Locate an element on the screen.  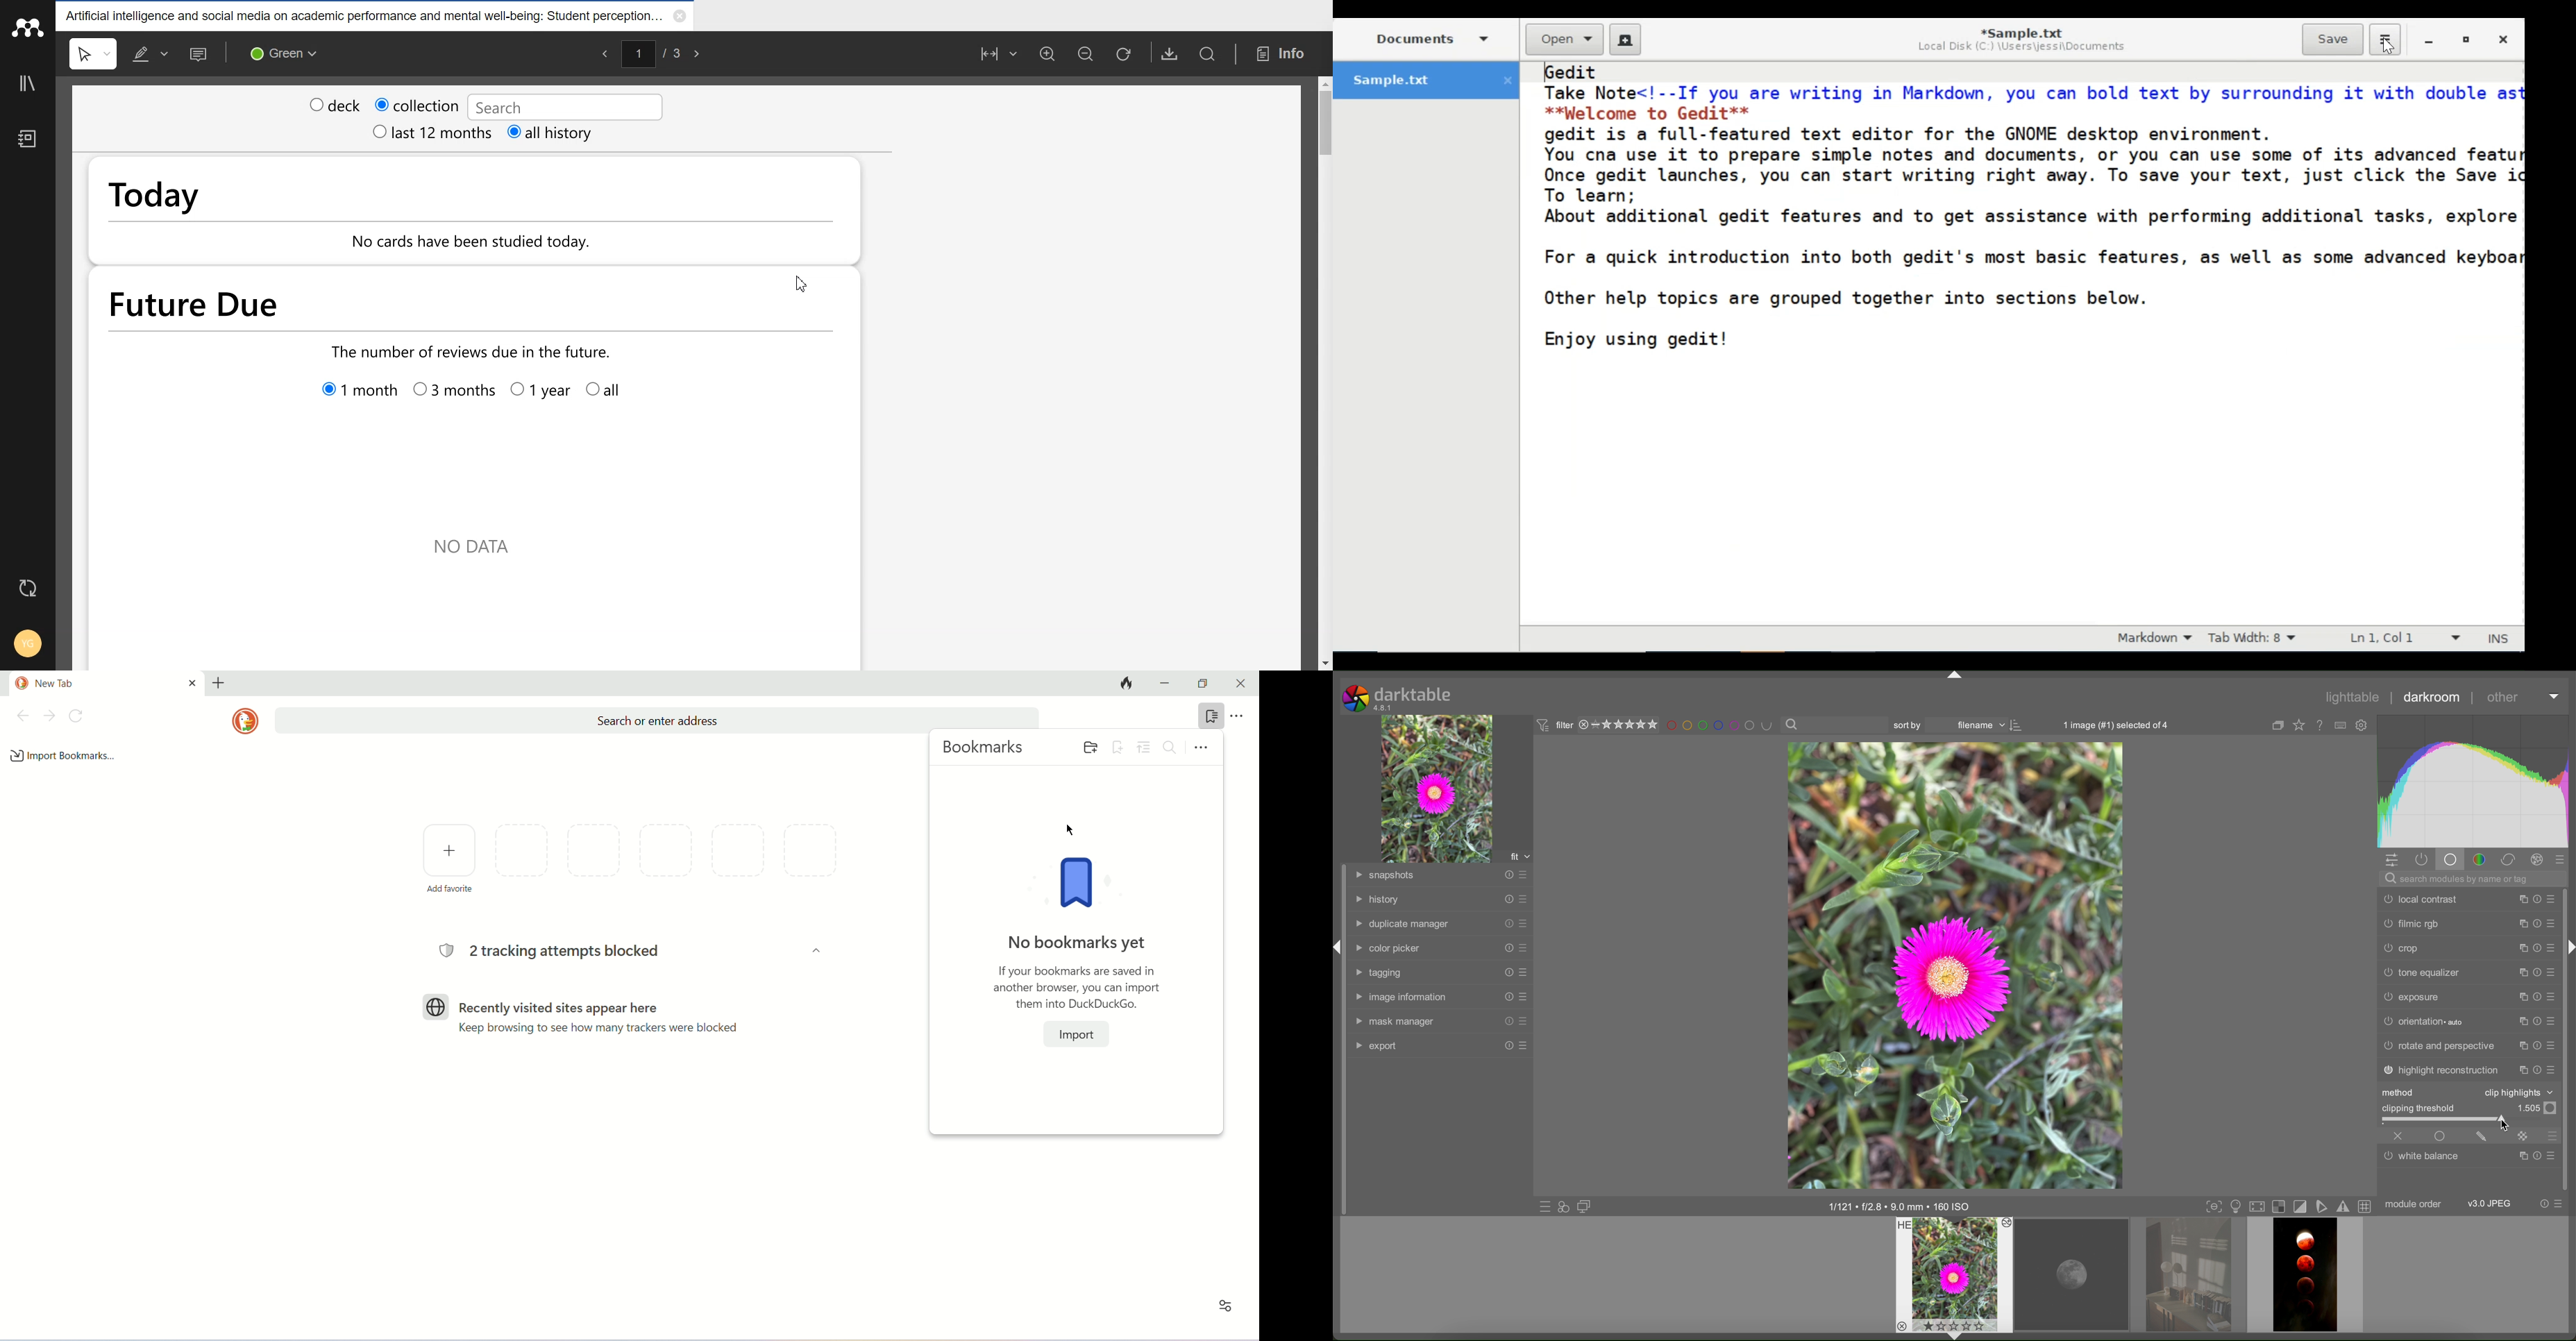
close is located at coordinates (683, 16).